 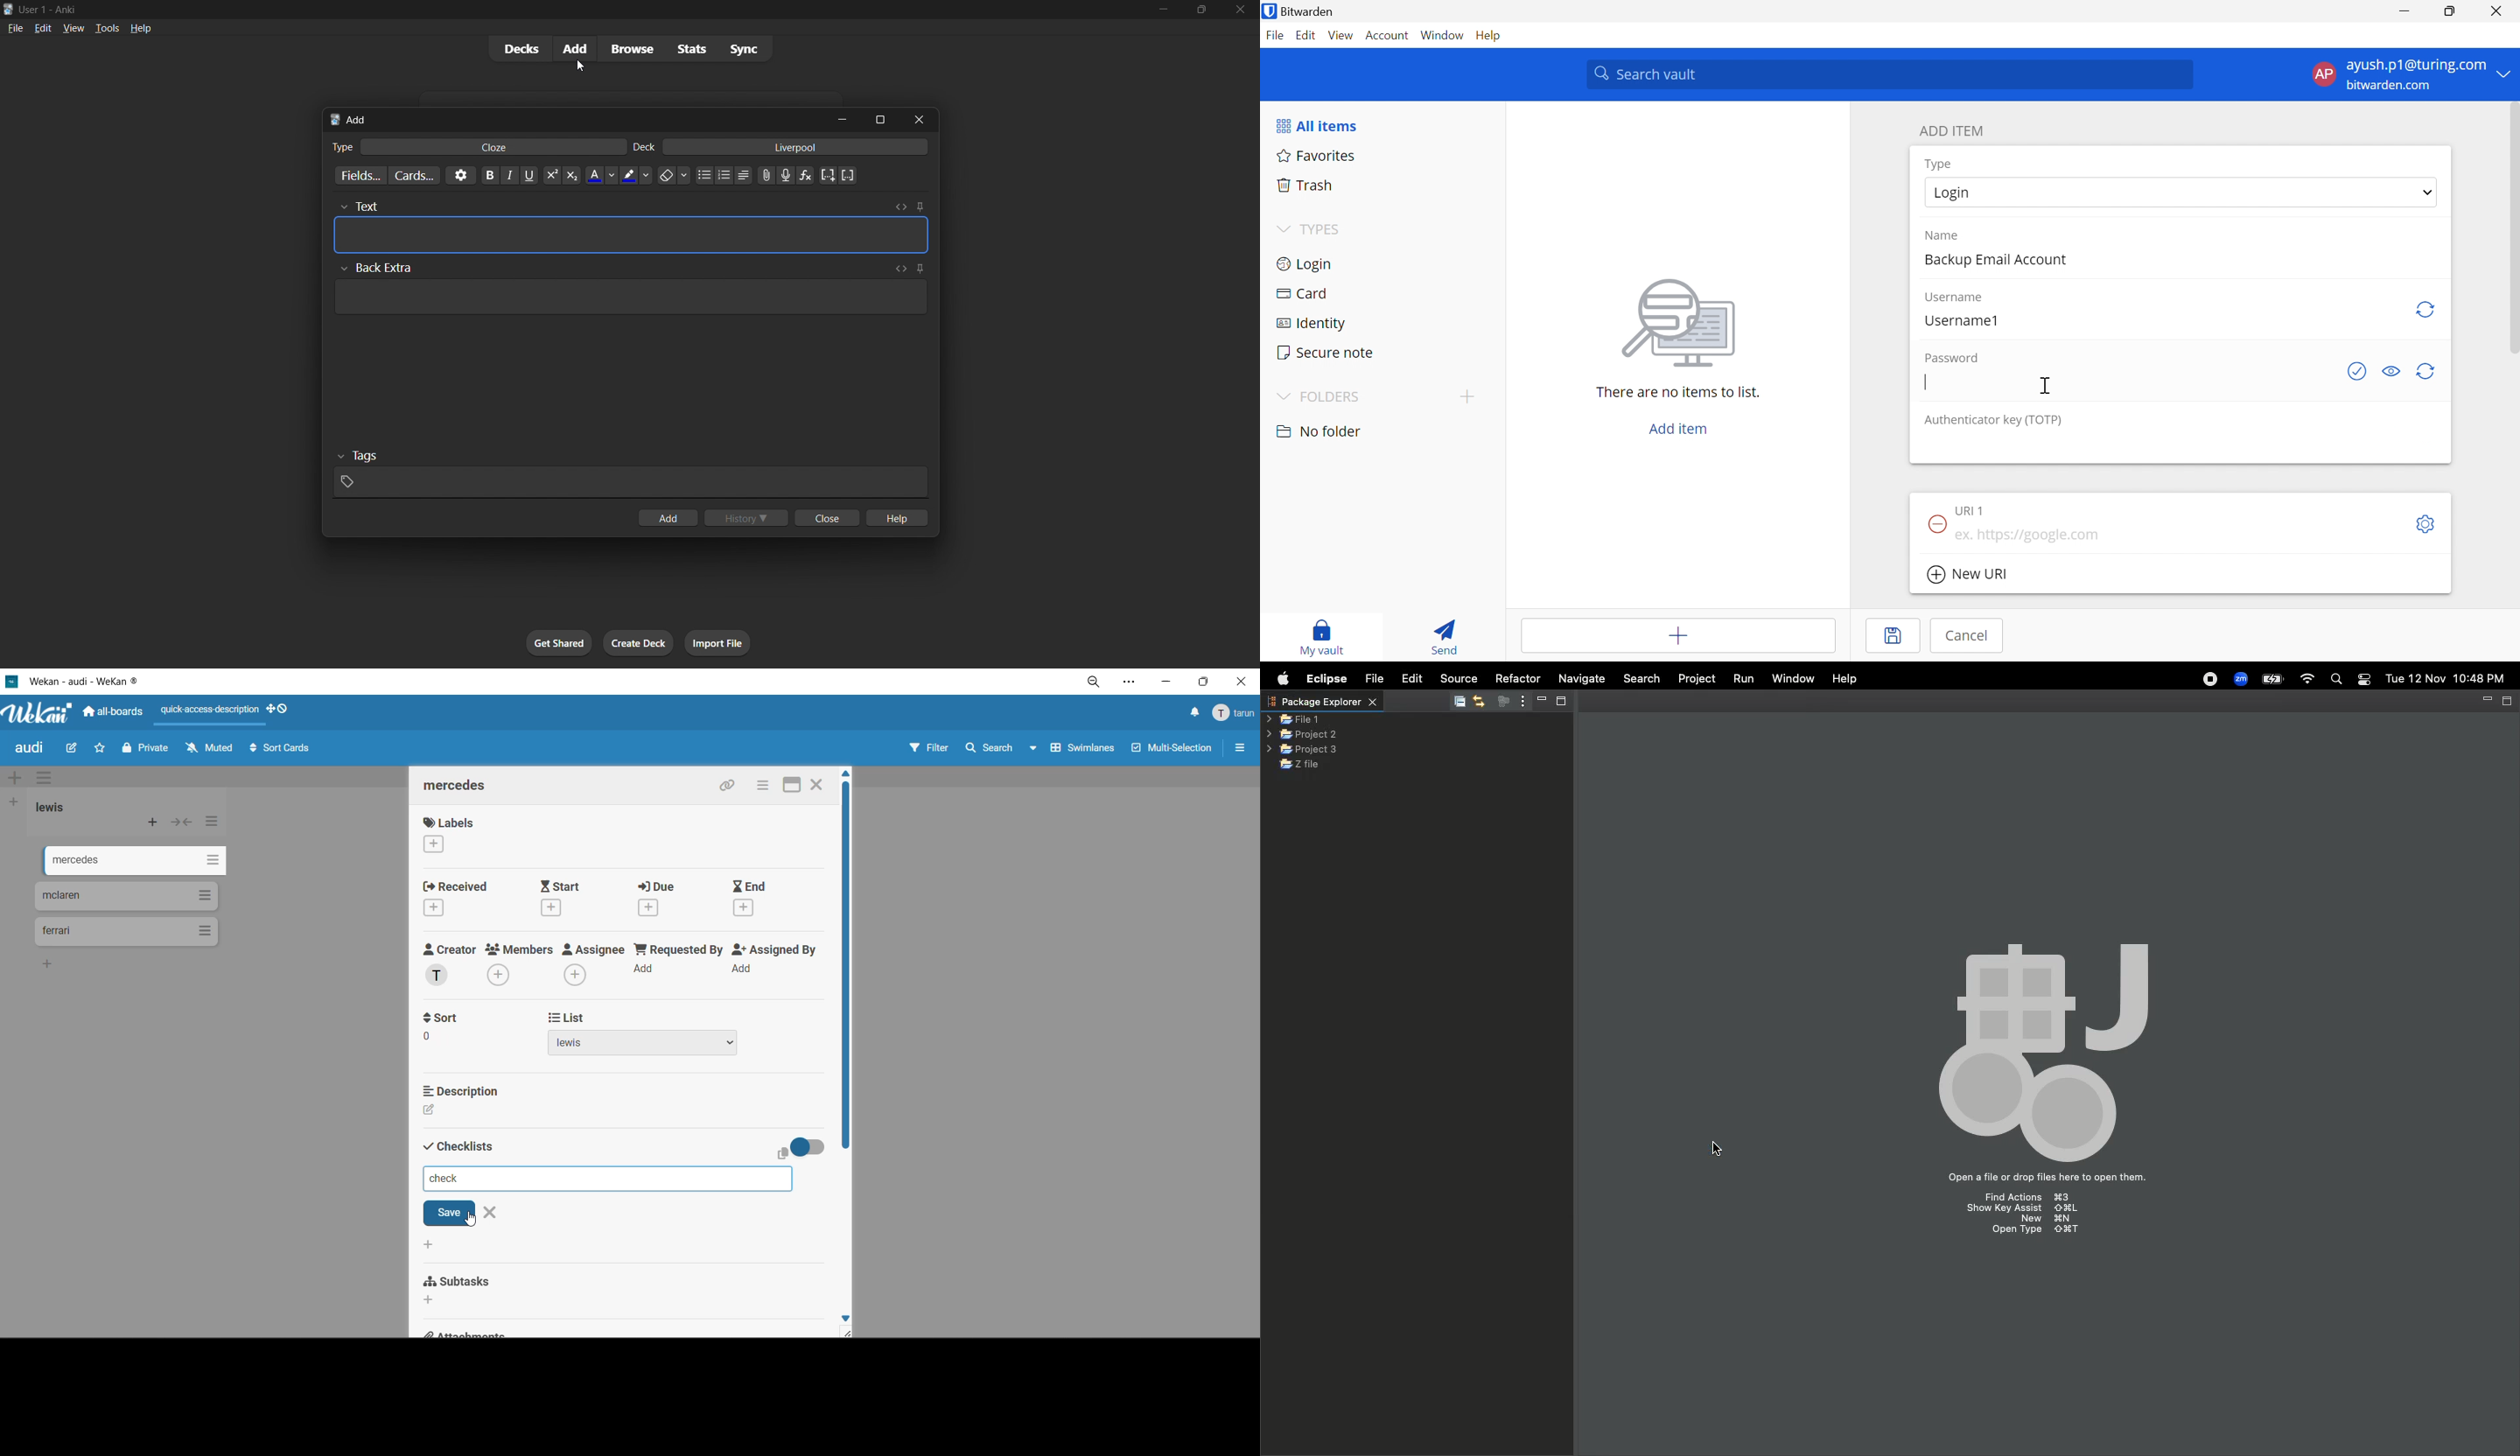 I want to click on help, so click(x=143, y=31).